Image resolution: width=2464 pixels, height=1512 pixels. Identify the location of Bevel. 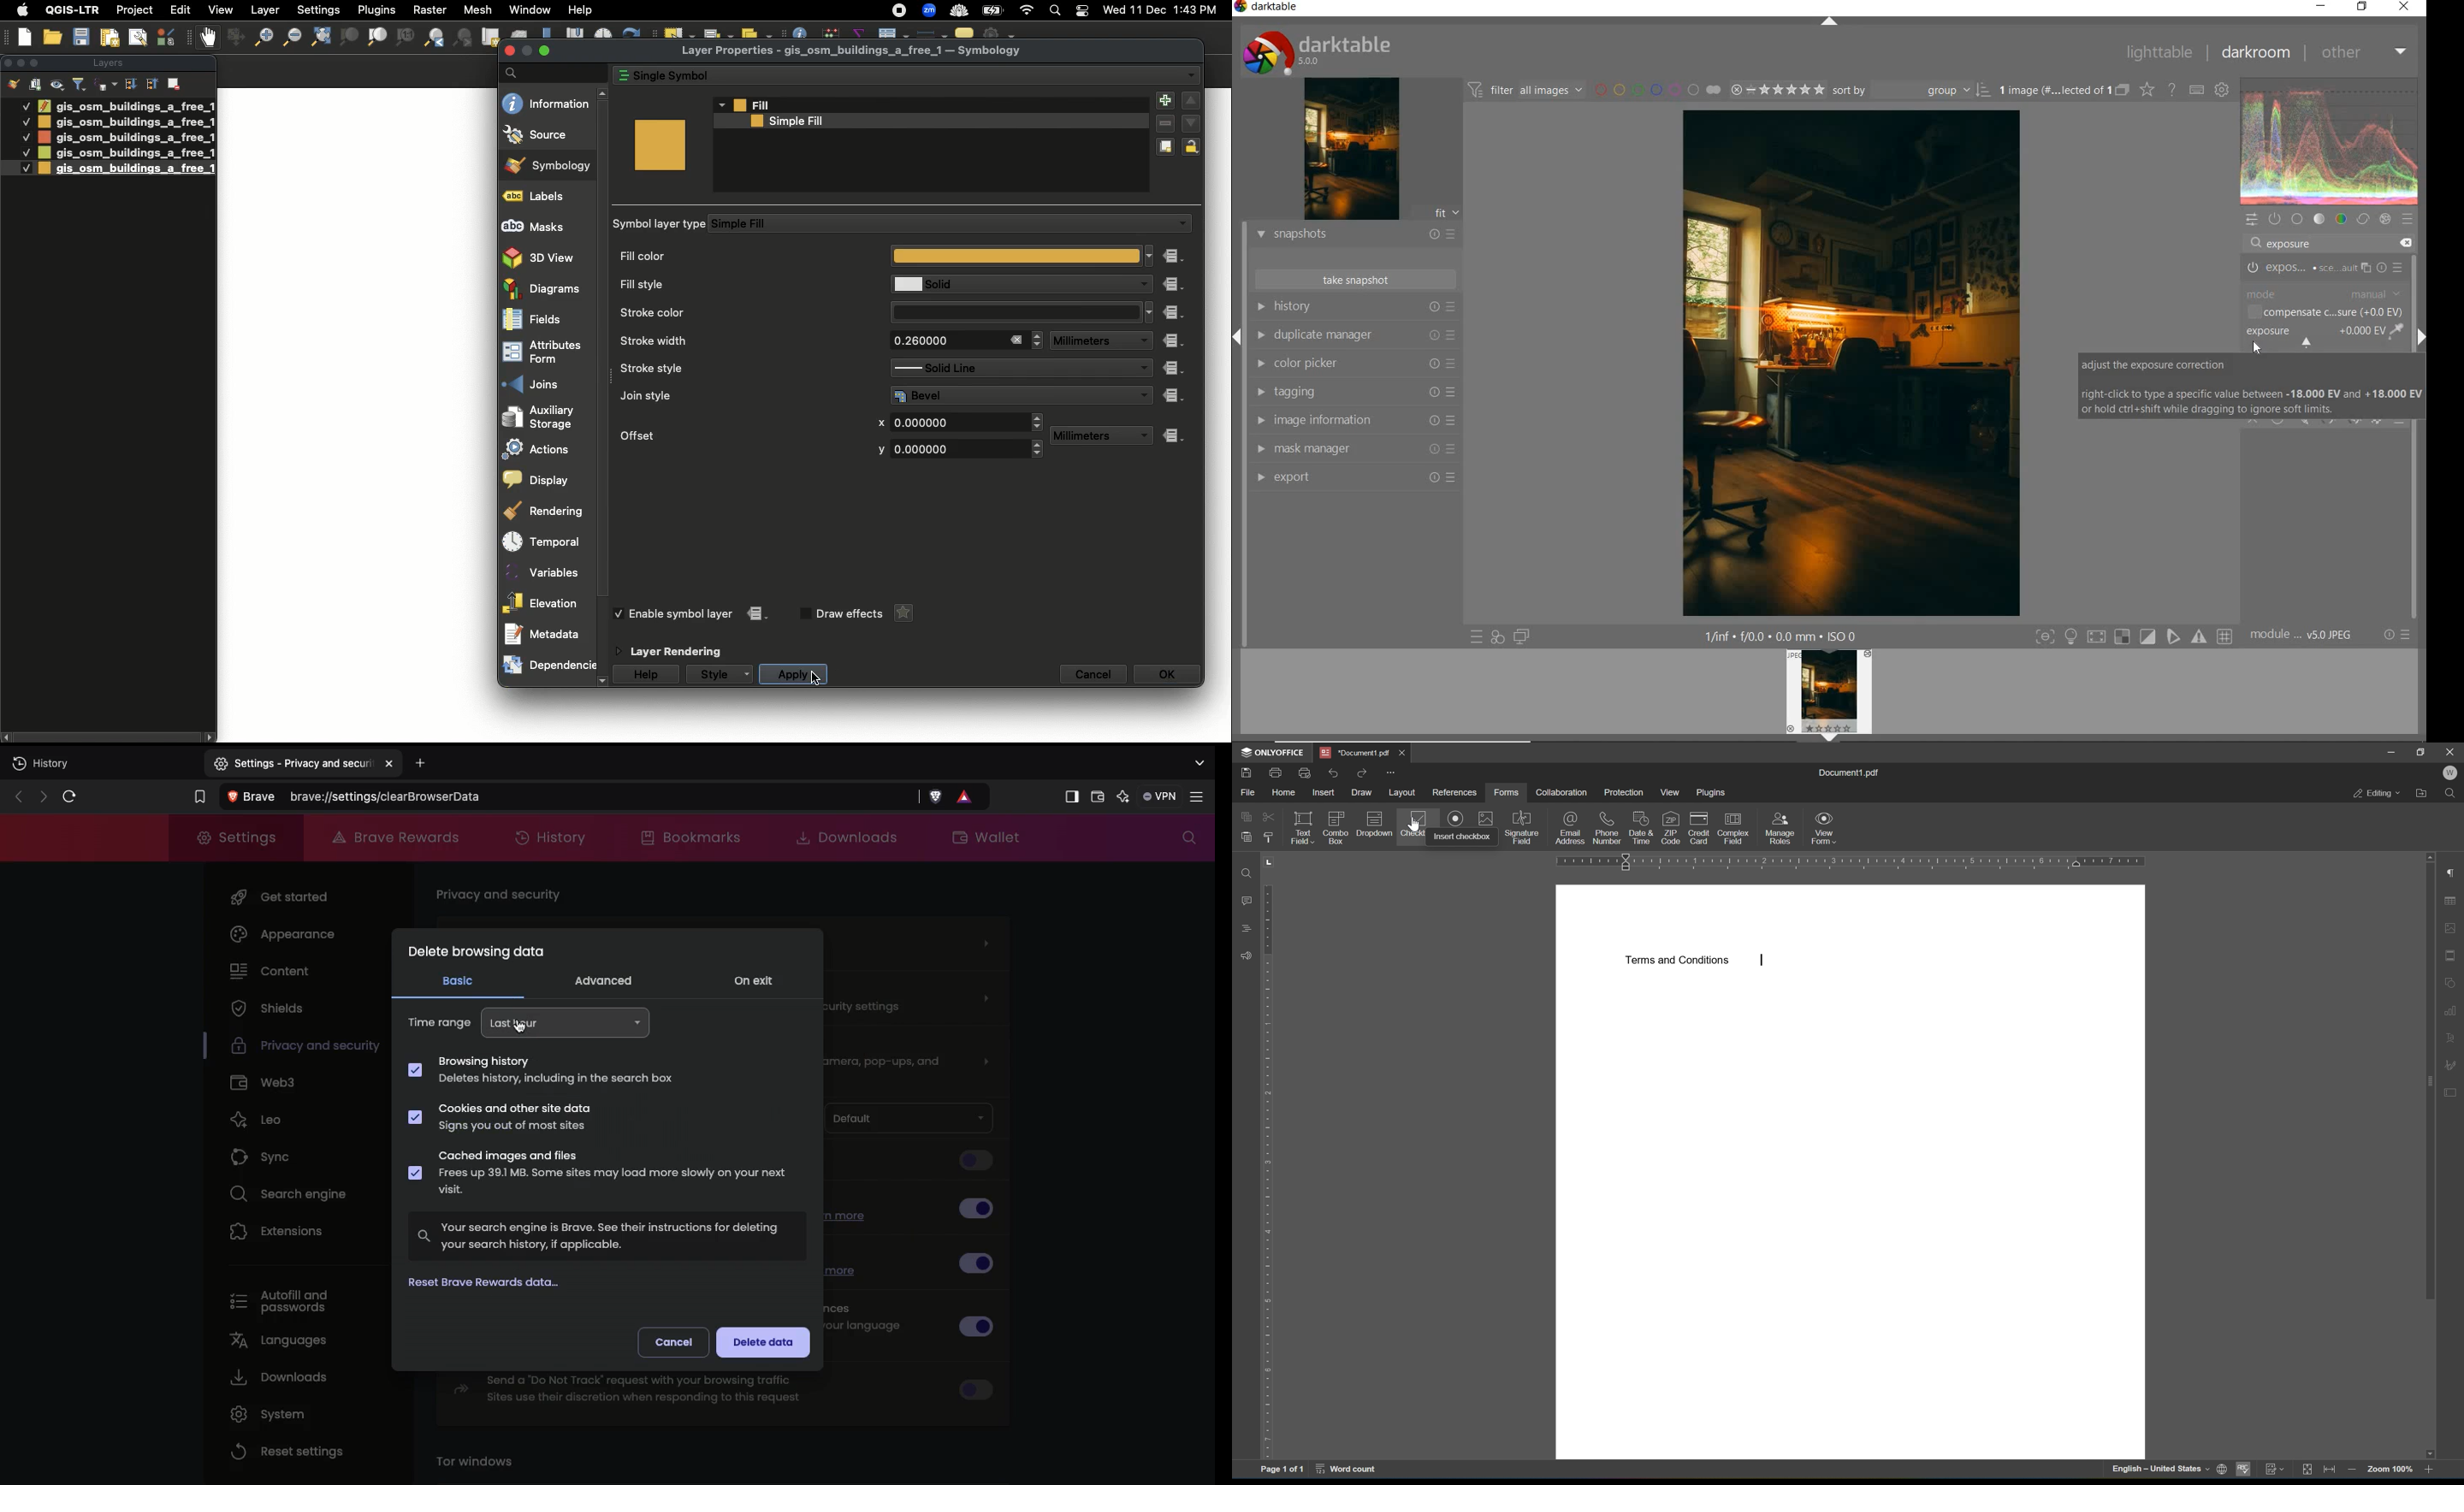
(1010, 395).